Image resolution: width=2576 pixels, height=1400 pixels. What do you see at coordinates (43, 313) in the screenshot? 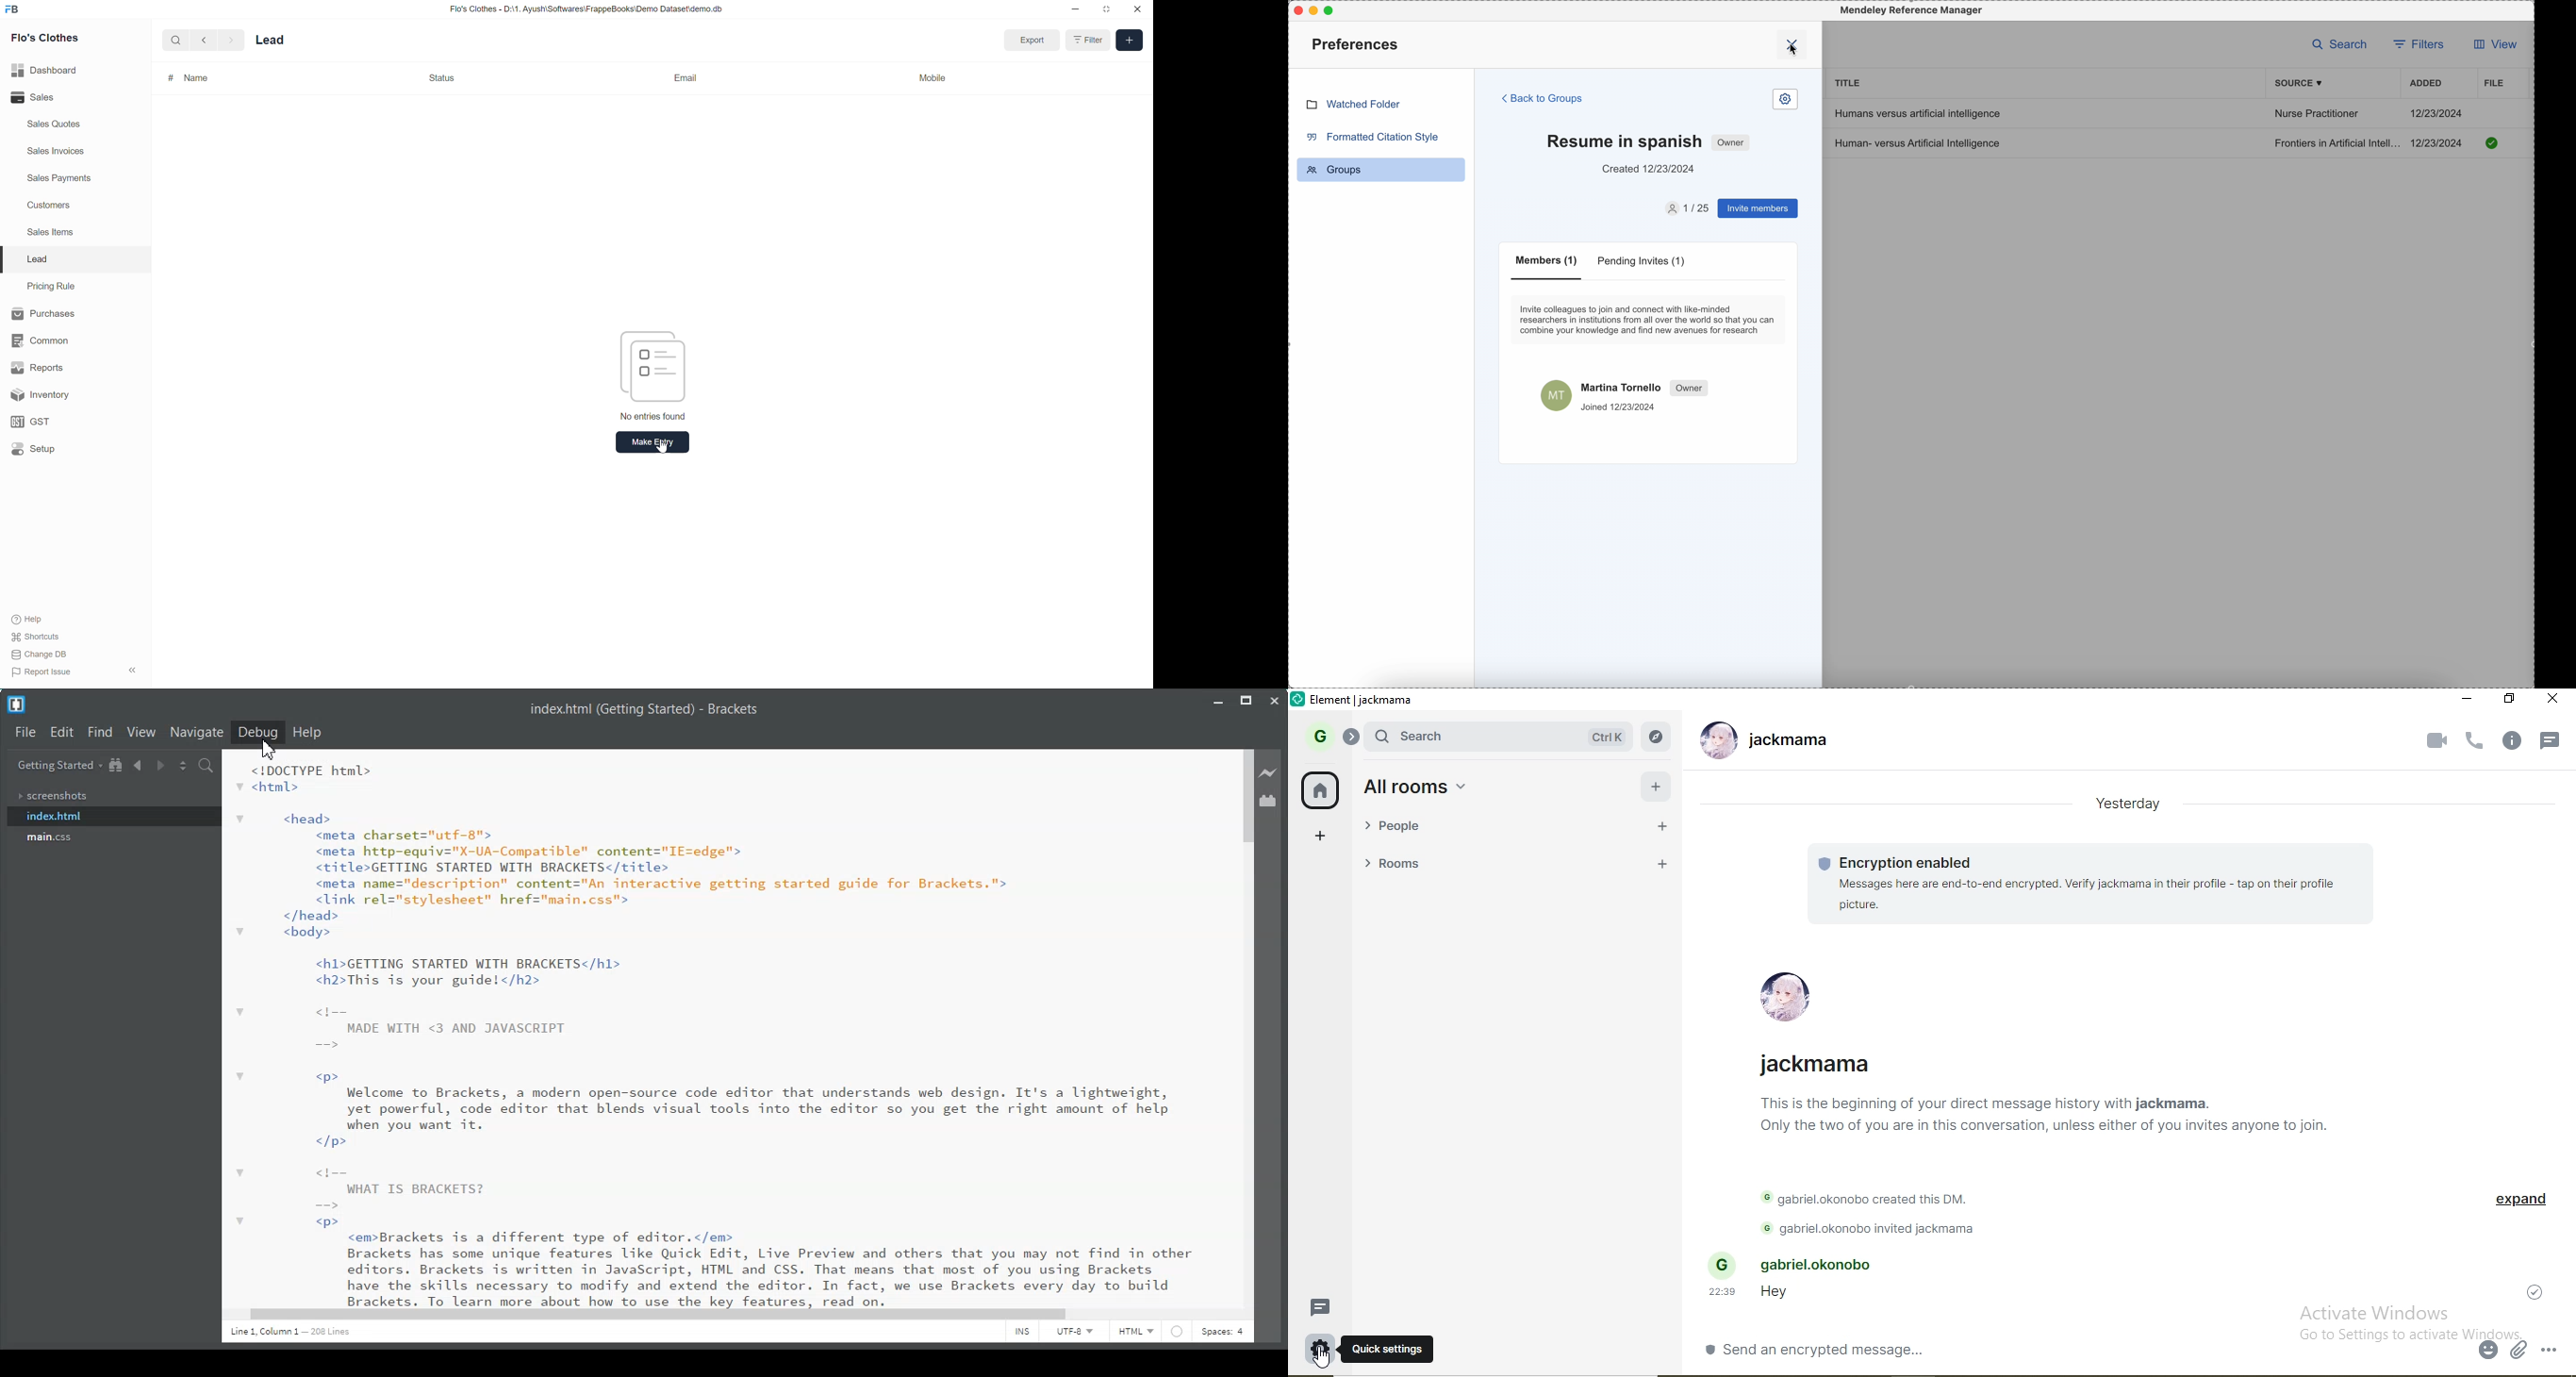
I see `Purchases` at bounding box center [43, 313].